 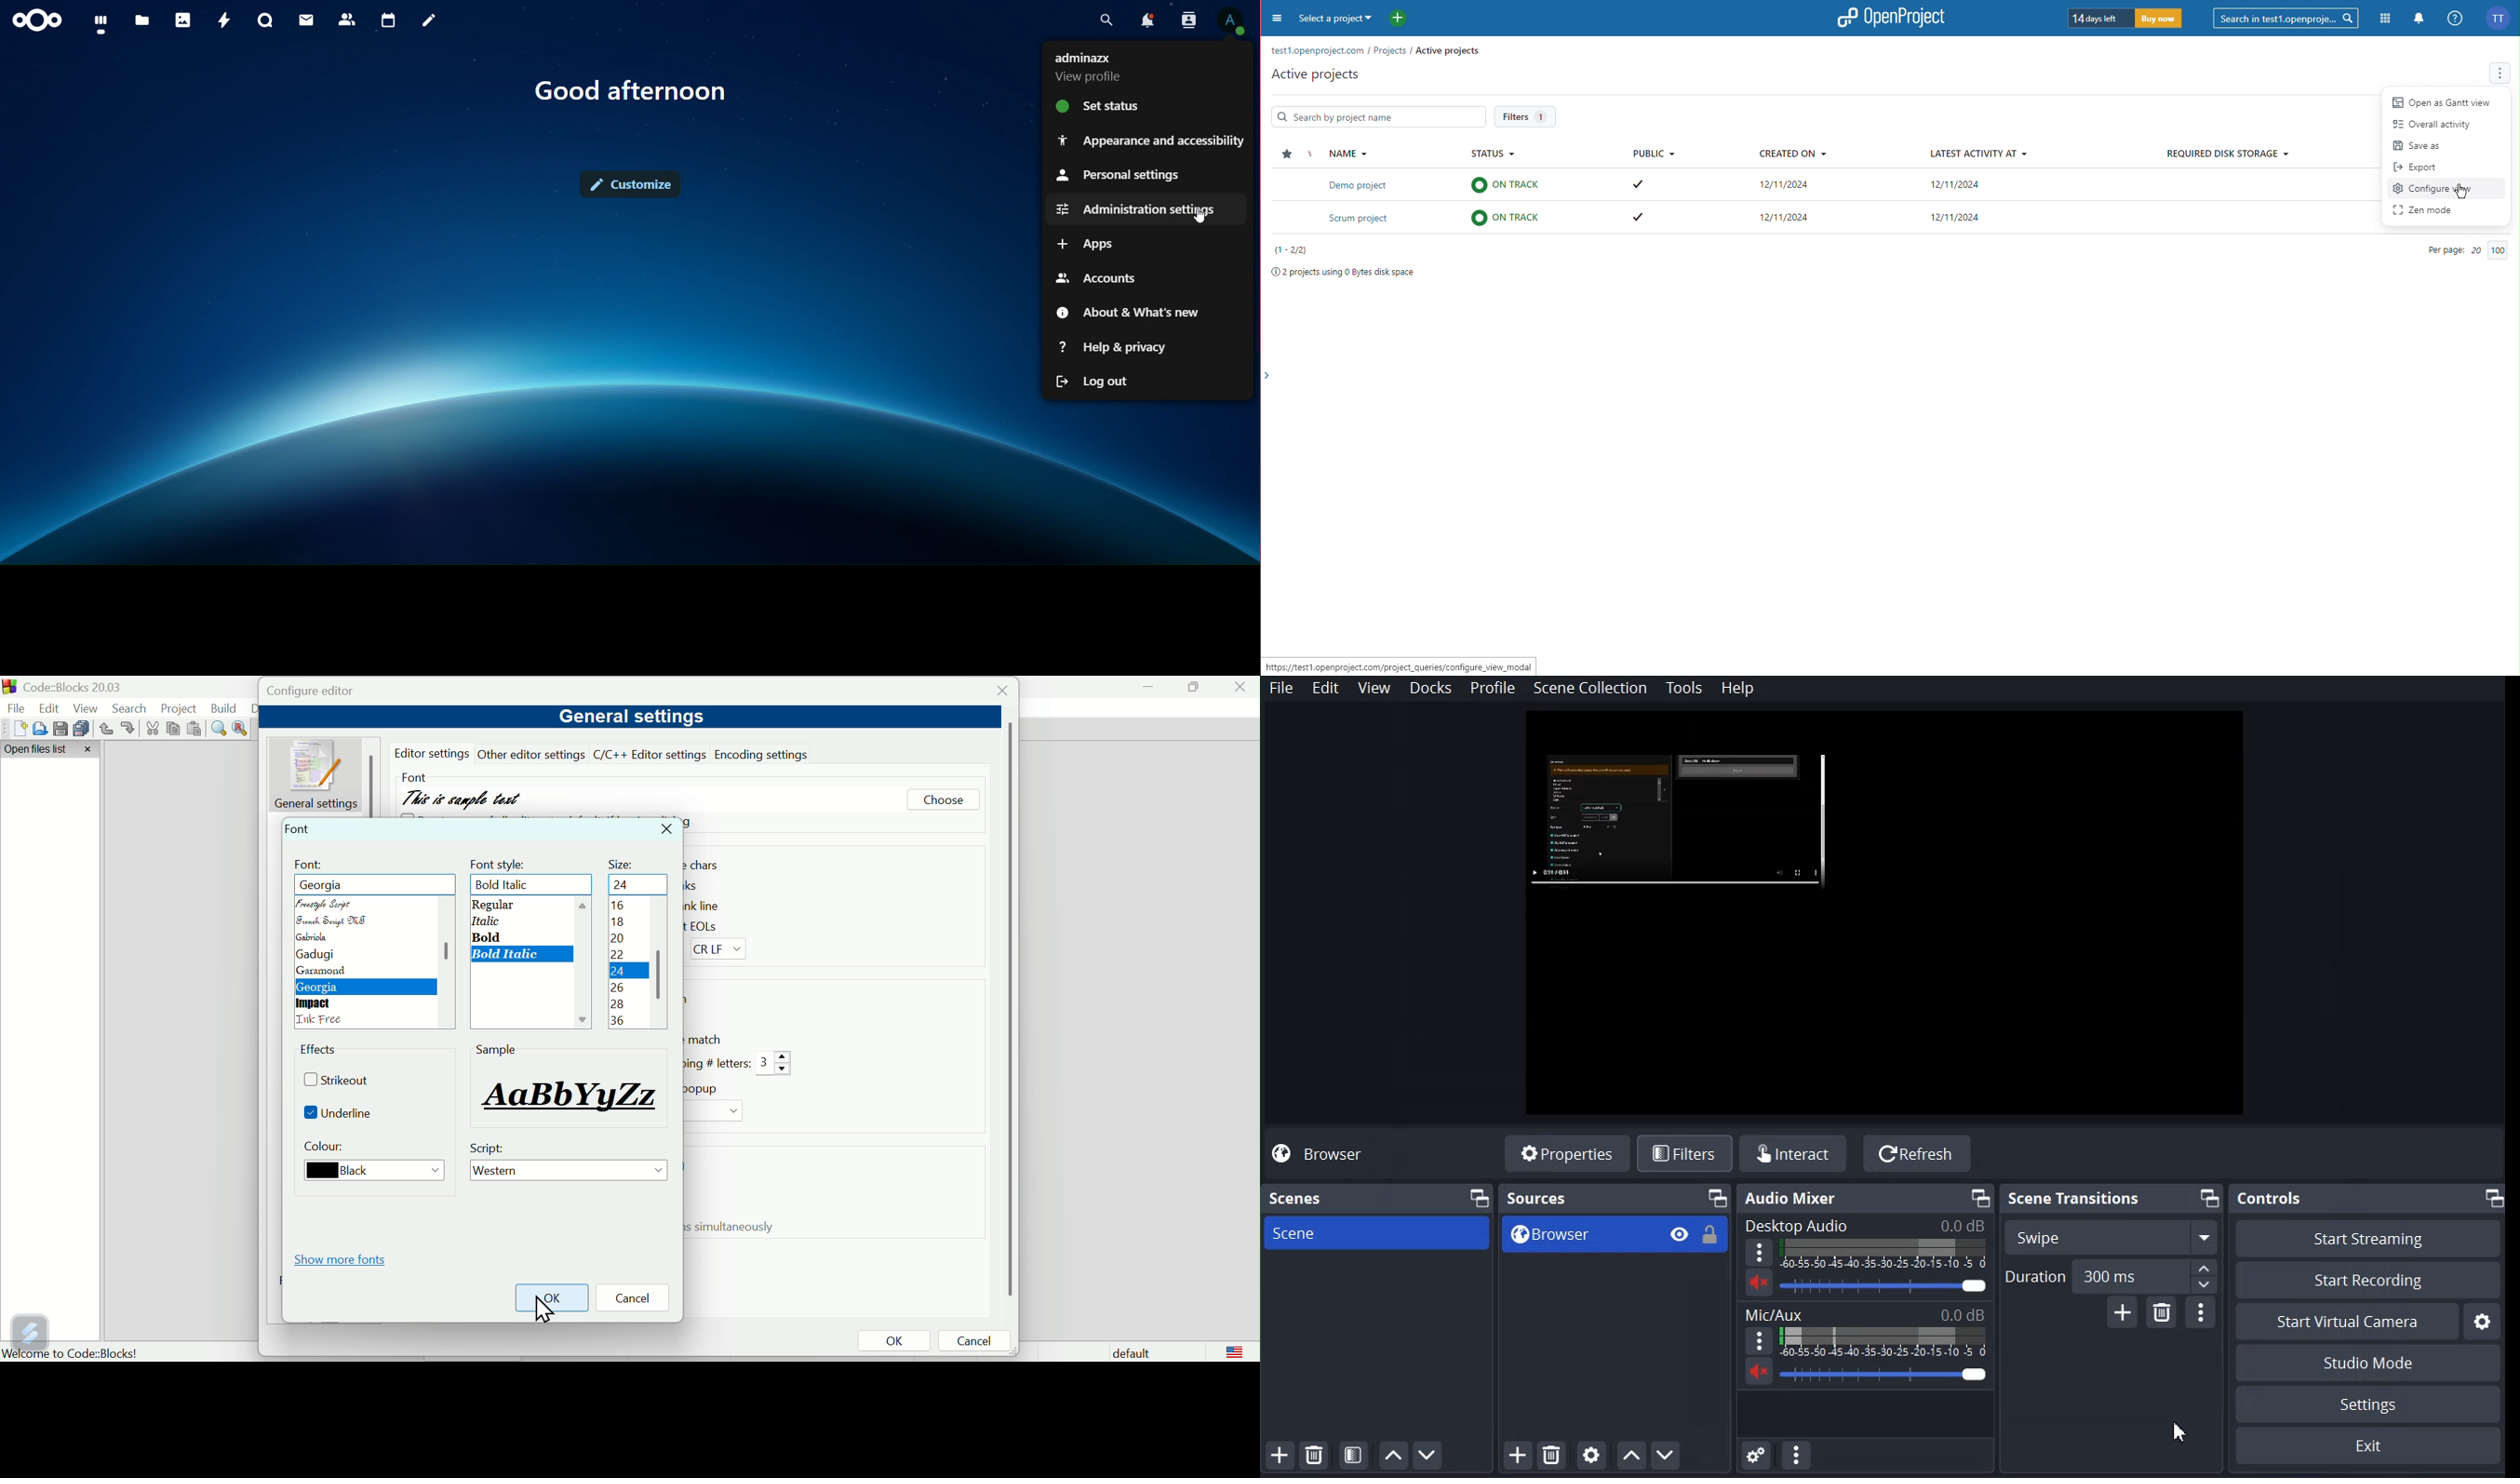 What do you see at coordinates (1135, 209) in the screenshot?
I see `administration settings` at bounding box center [1135, 209].